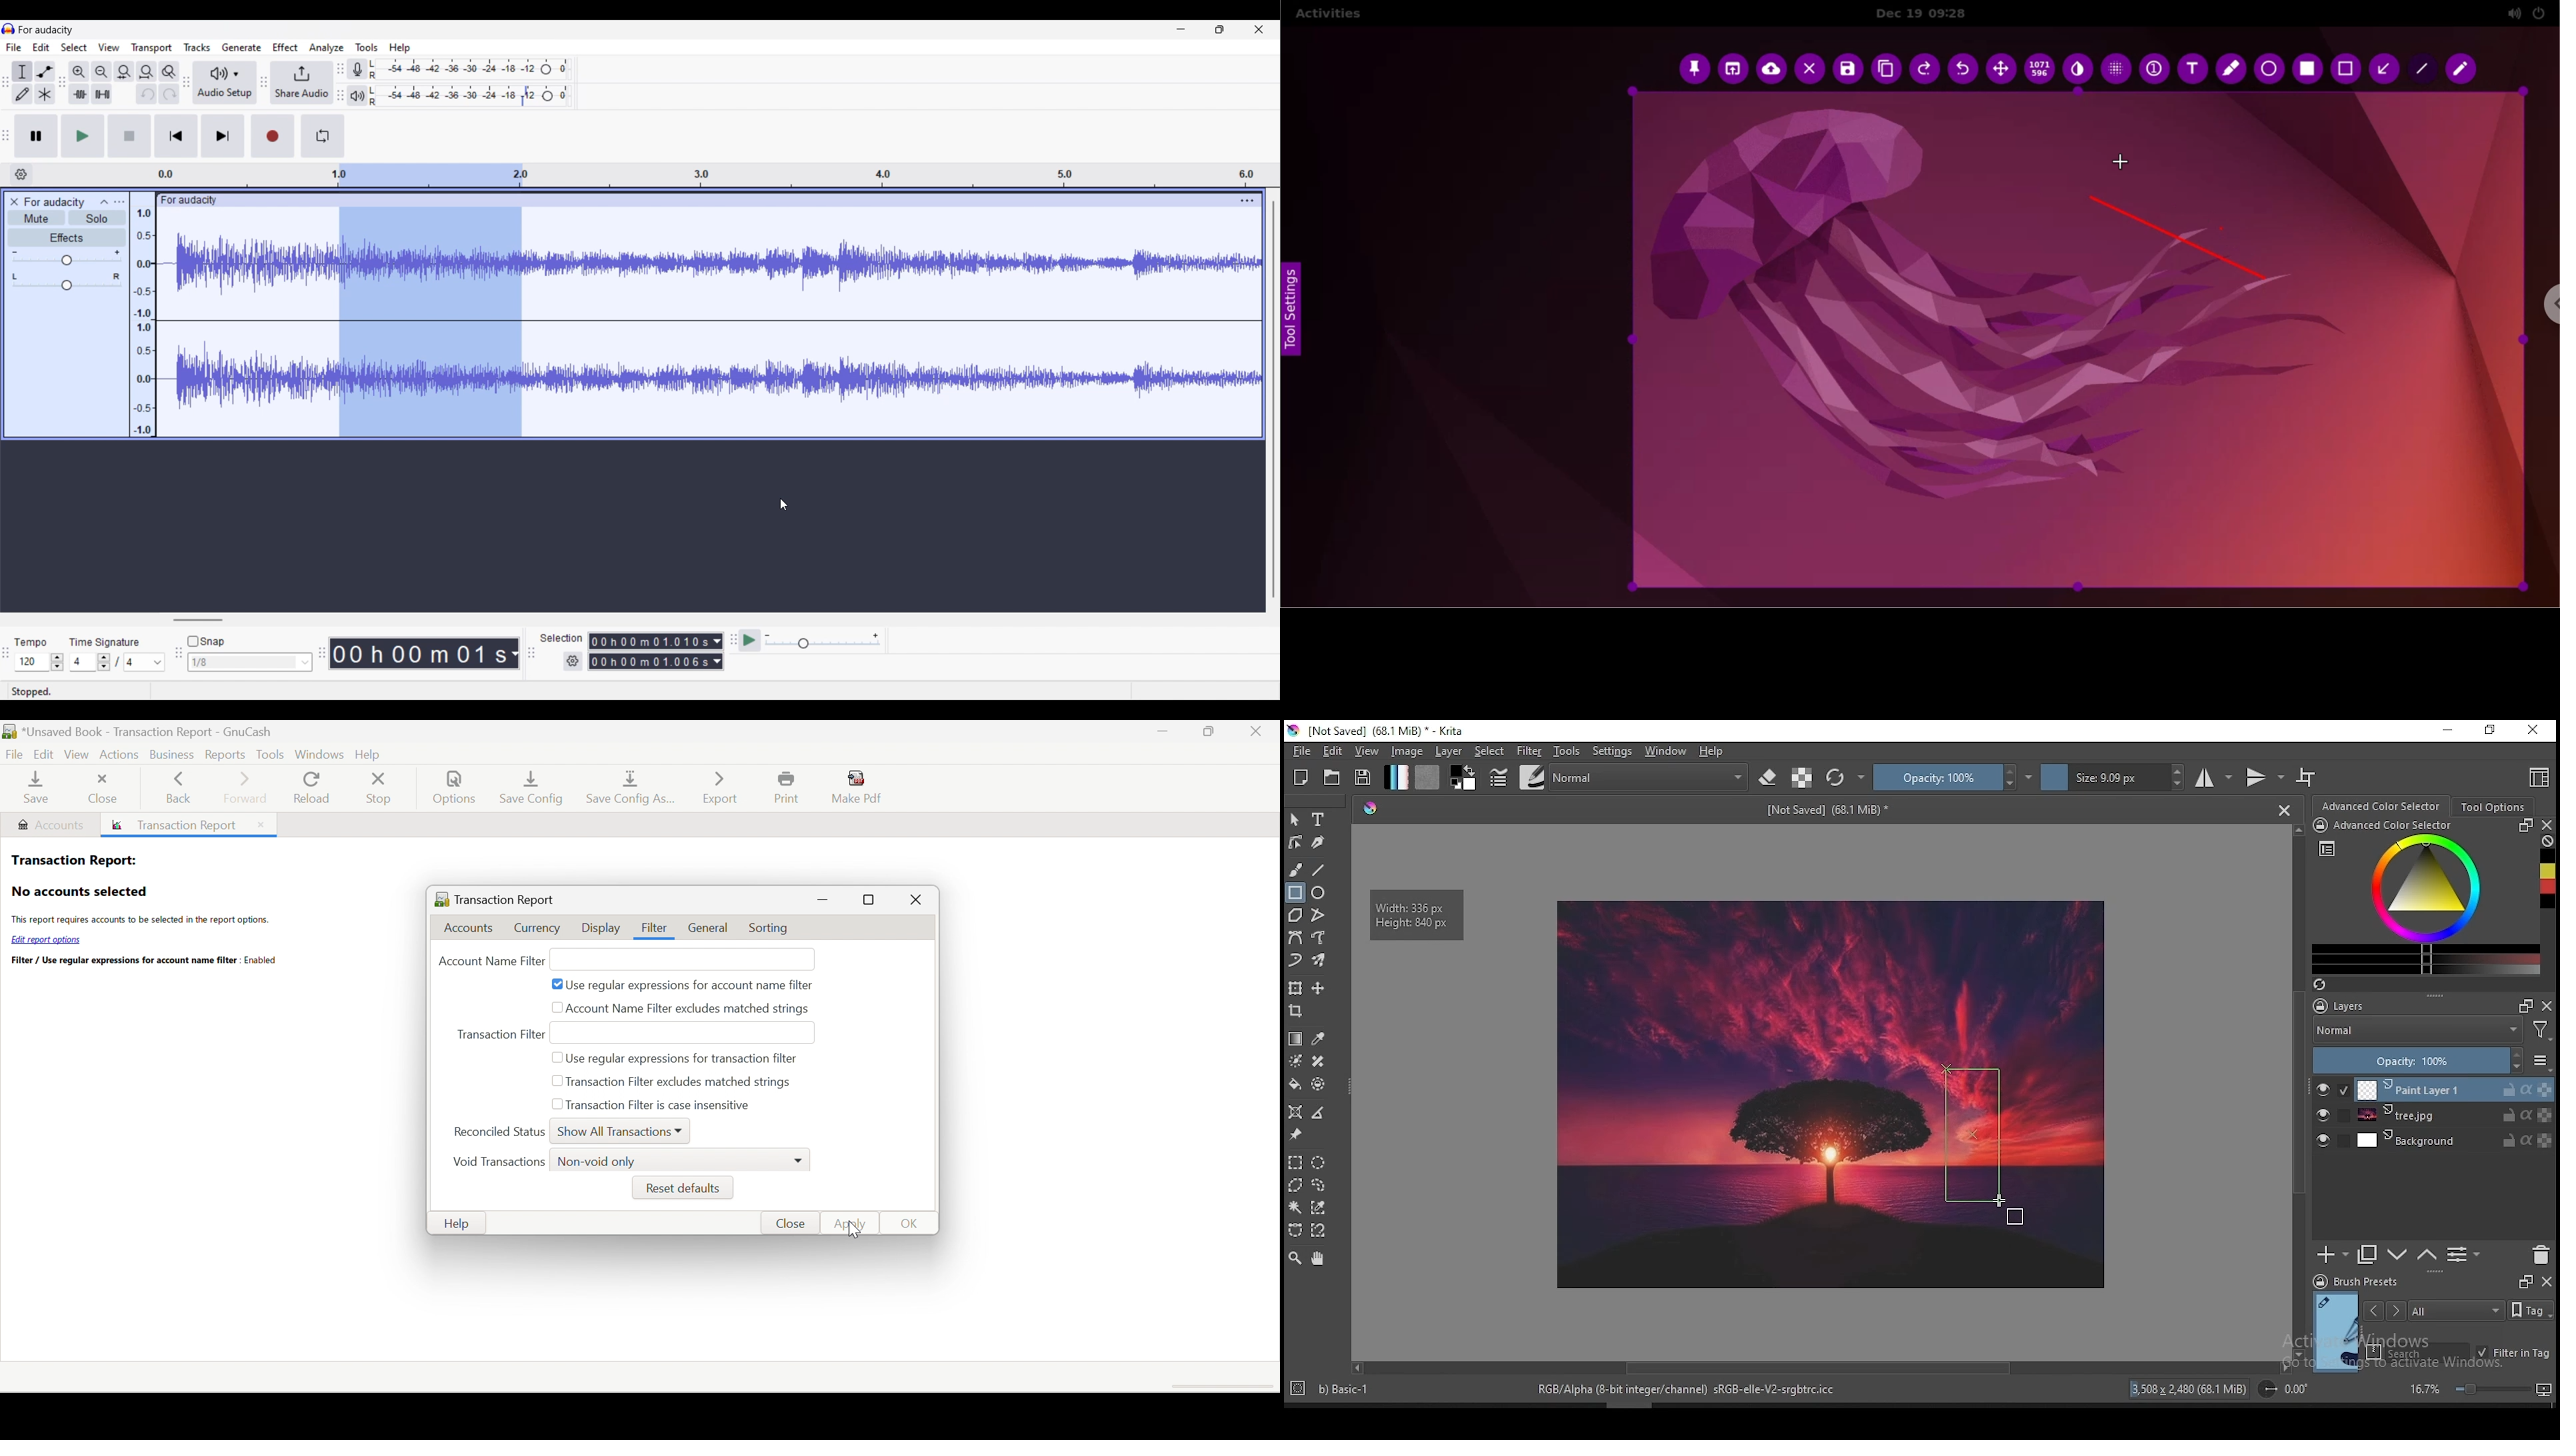  I want to click on rectangle tool, so click(1294, 893).